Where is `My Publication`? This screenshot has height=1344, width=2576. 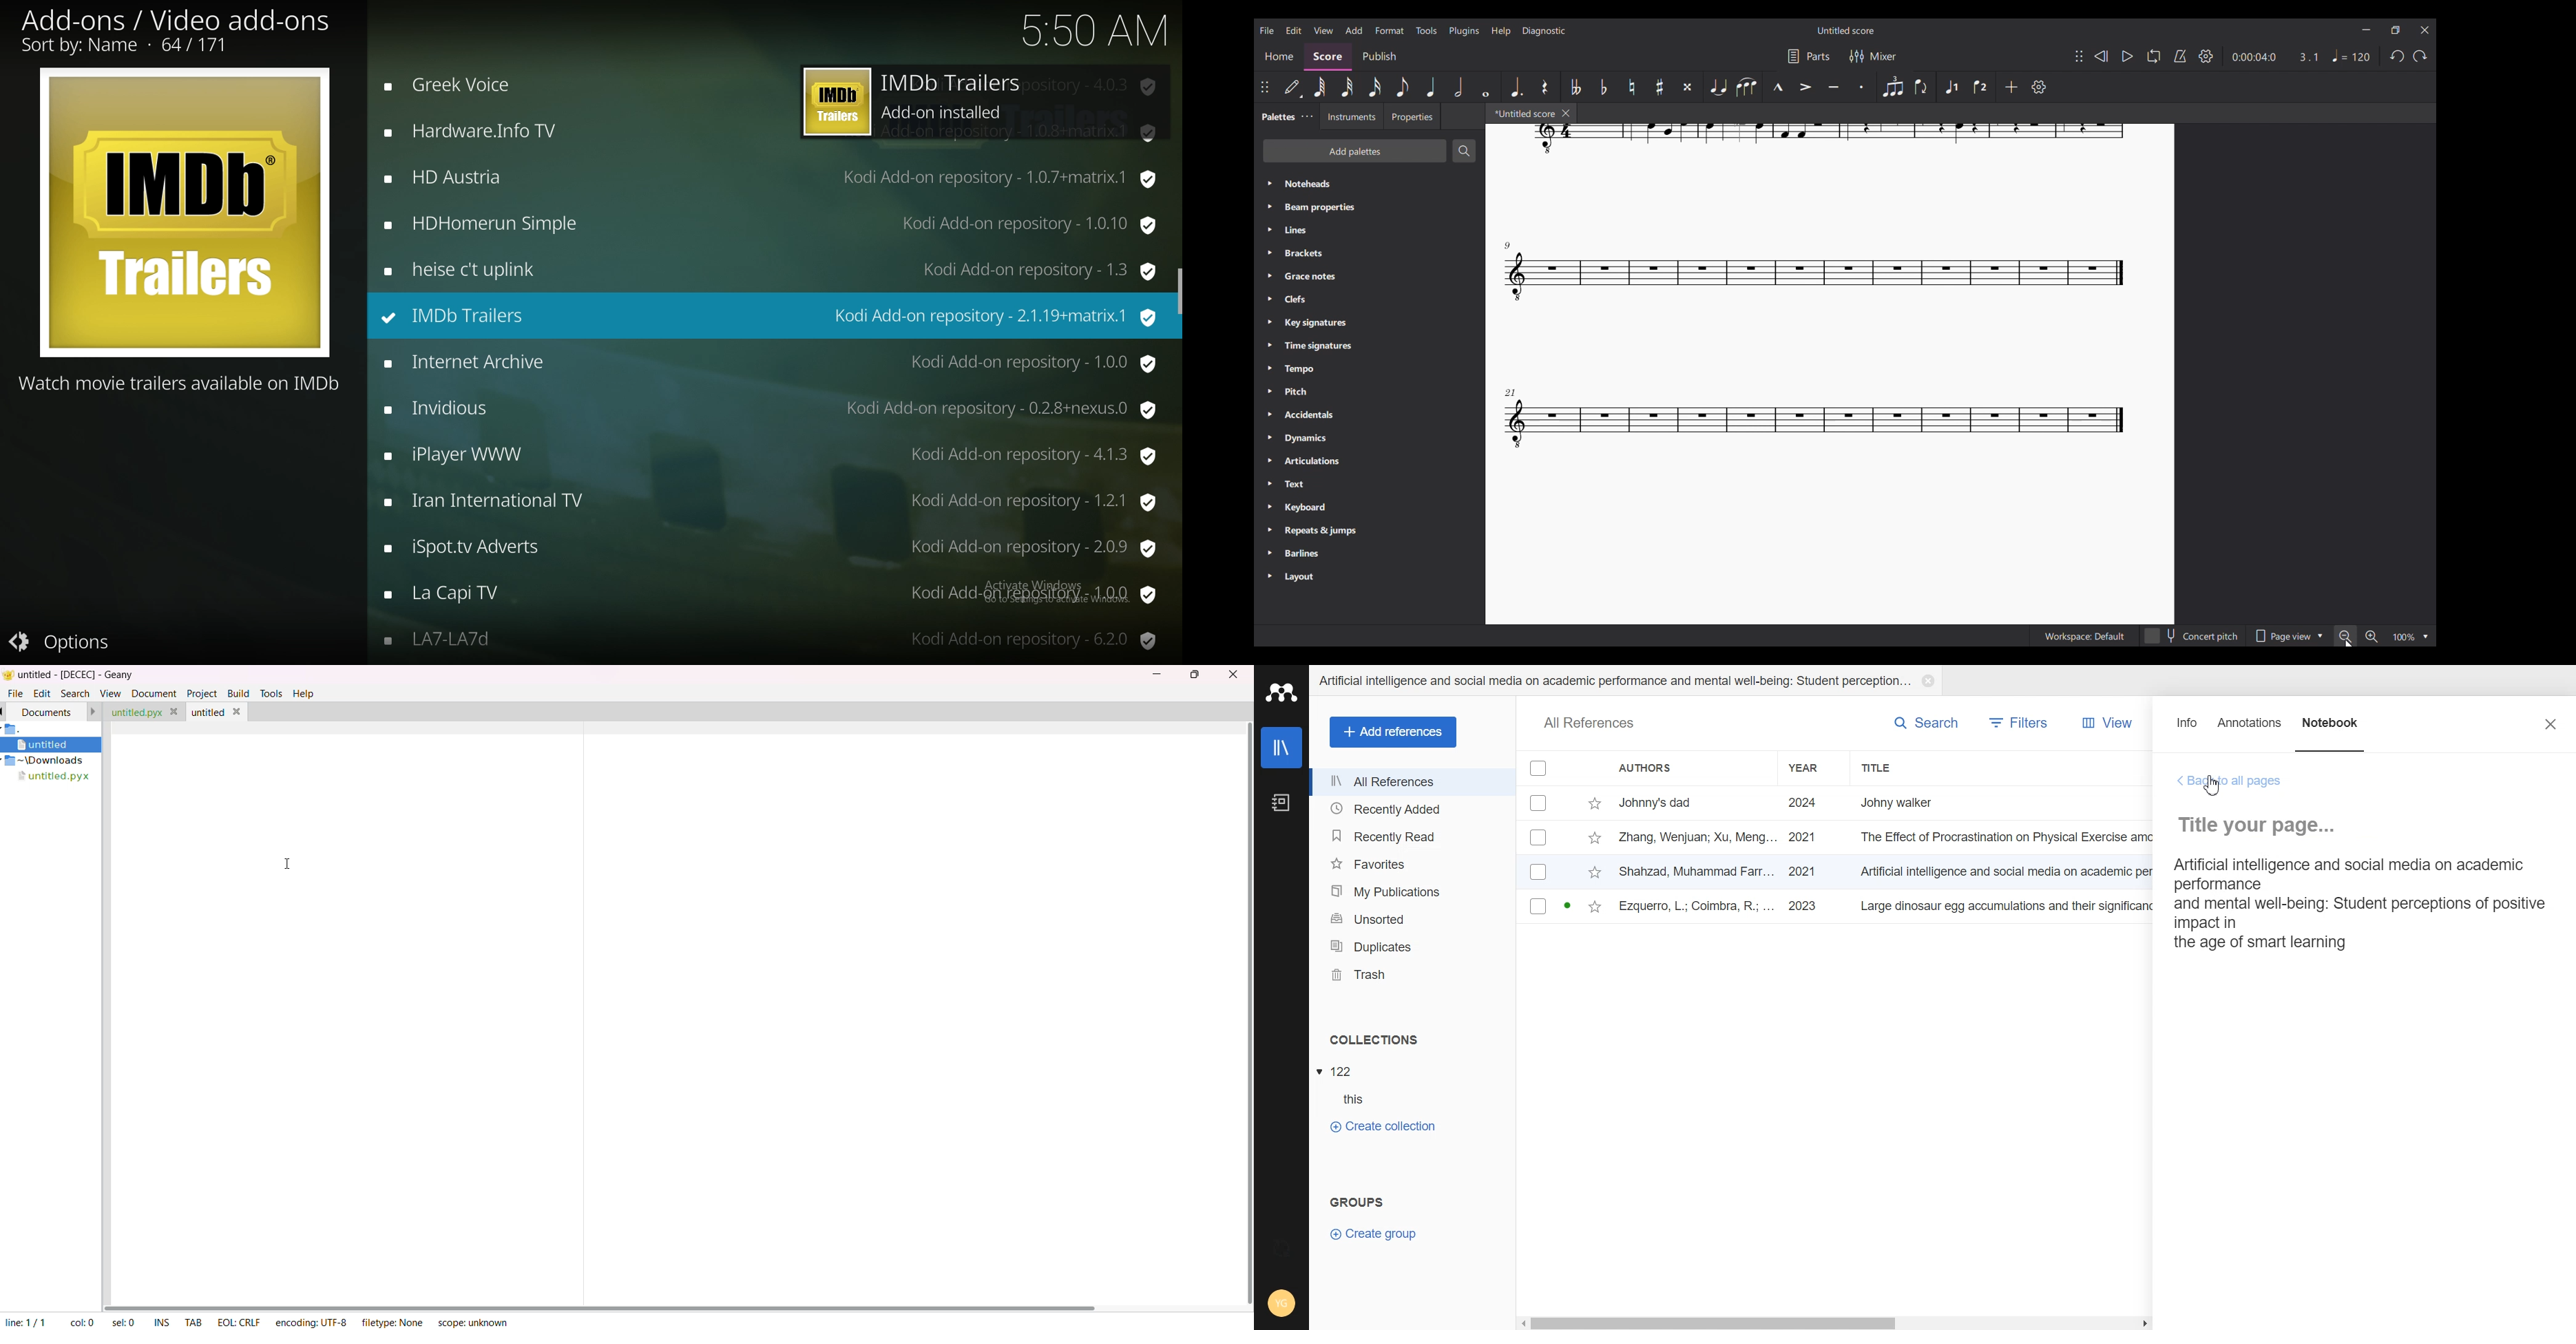 My Publication is located at coordinates (1412, 891).